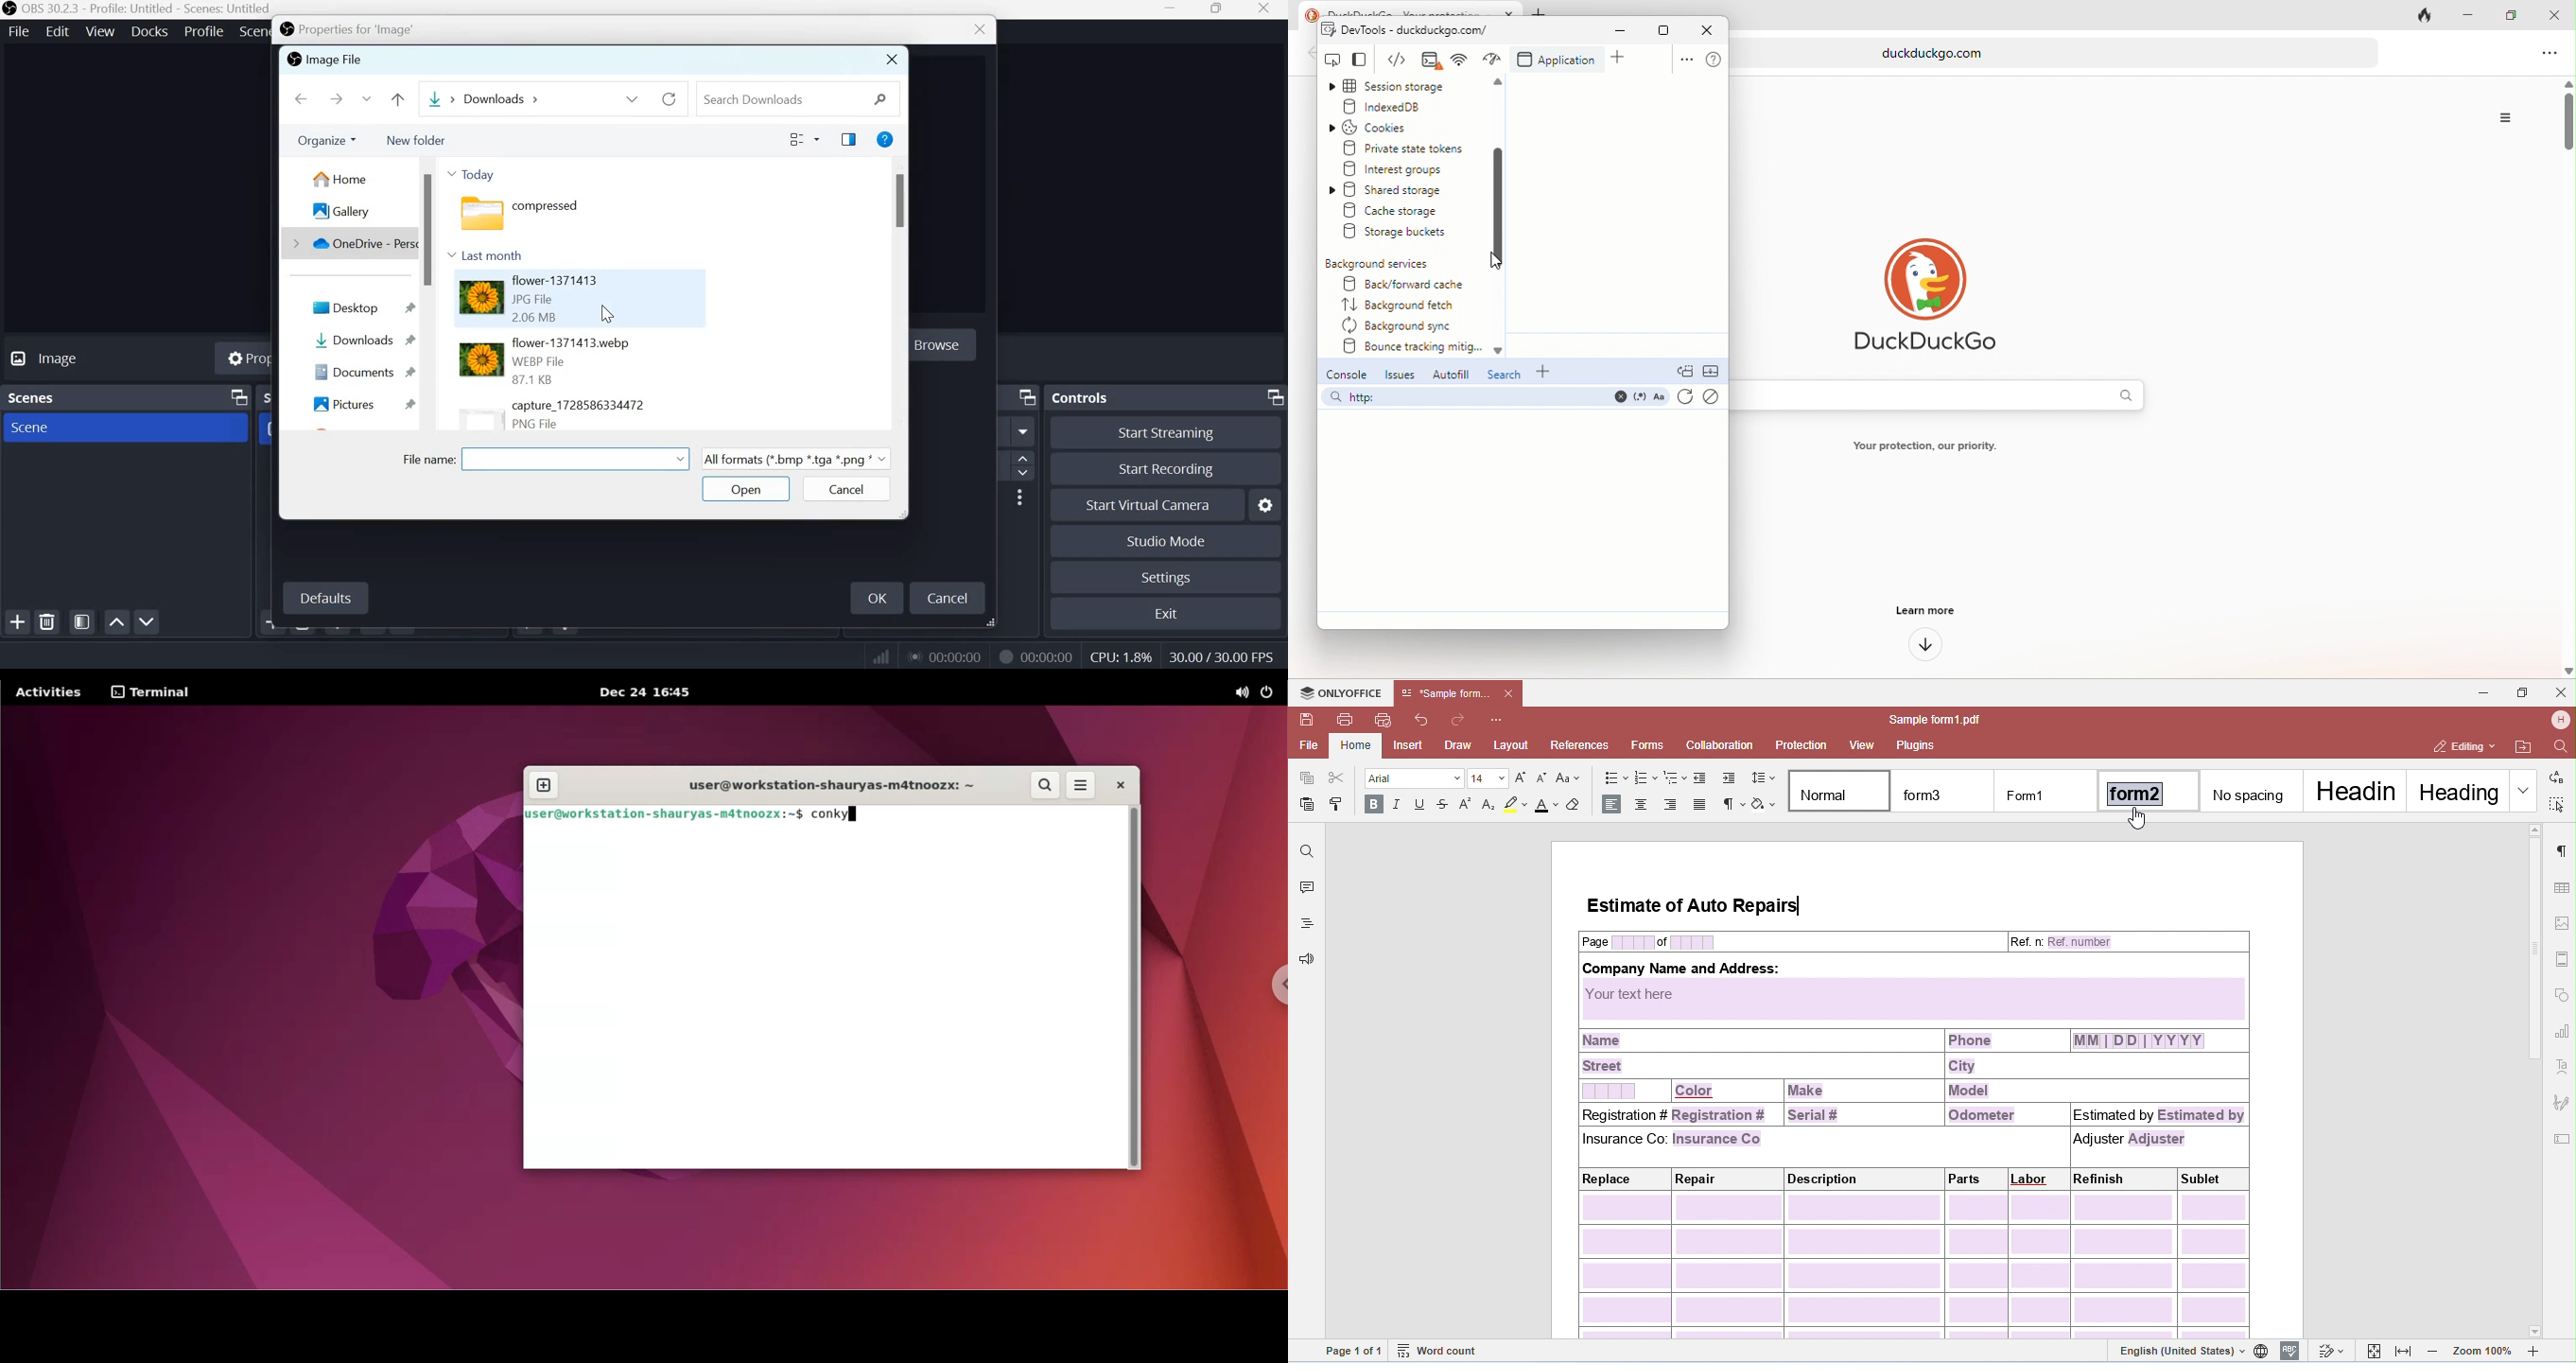 The width and height of the screenshot is (2576, 1372). Describe the element at coordinates (147, 623) in the screenshot. I see `Move scene down` at that location.